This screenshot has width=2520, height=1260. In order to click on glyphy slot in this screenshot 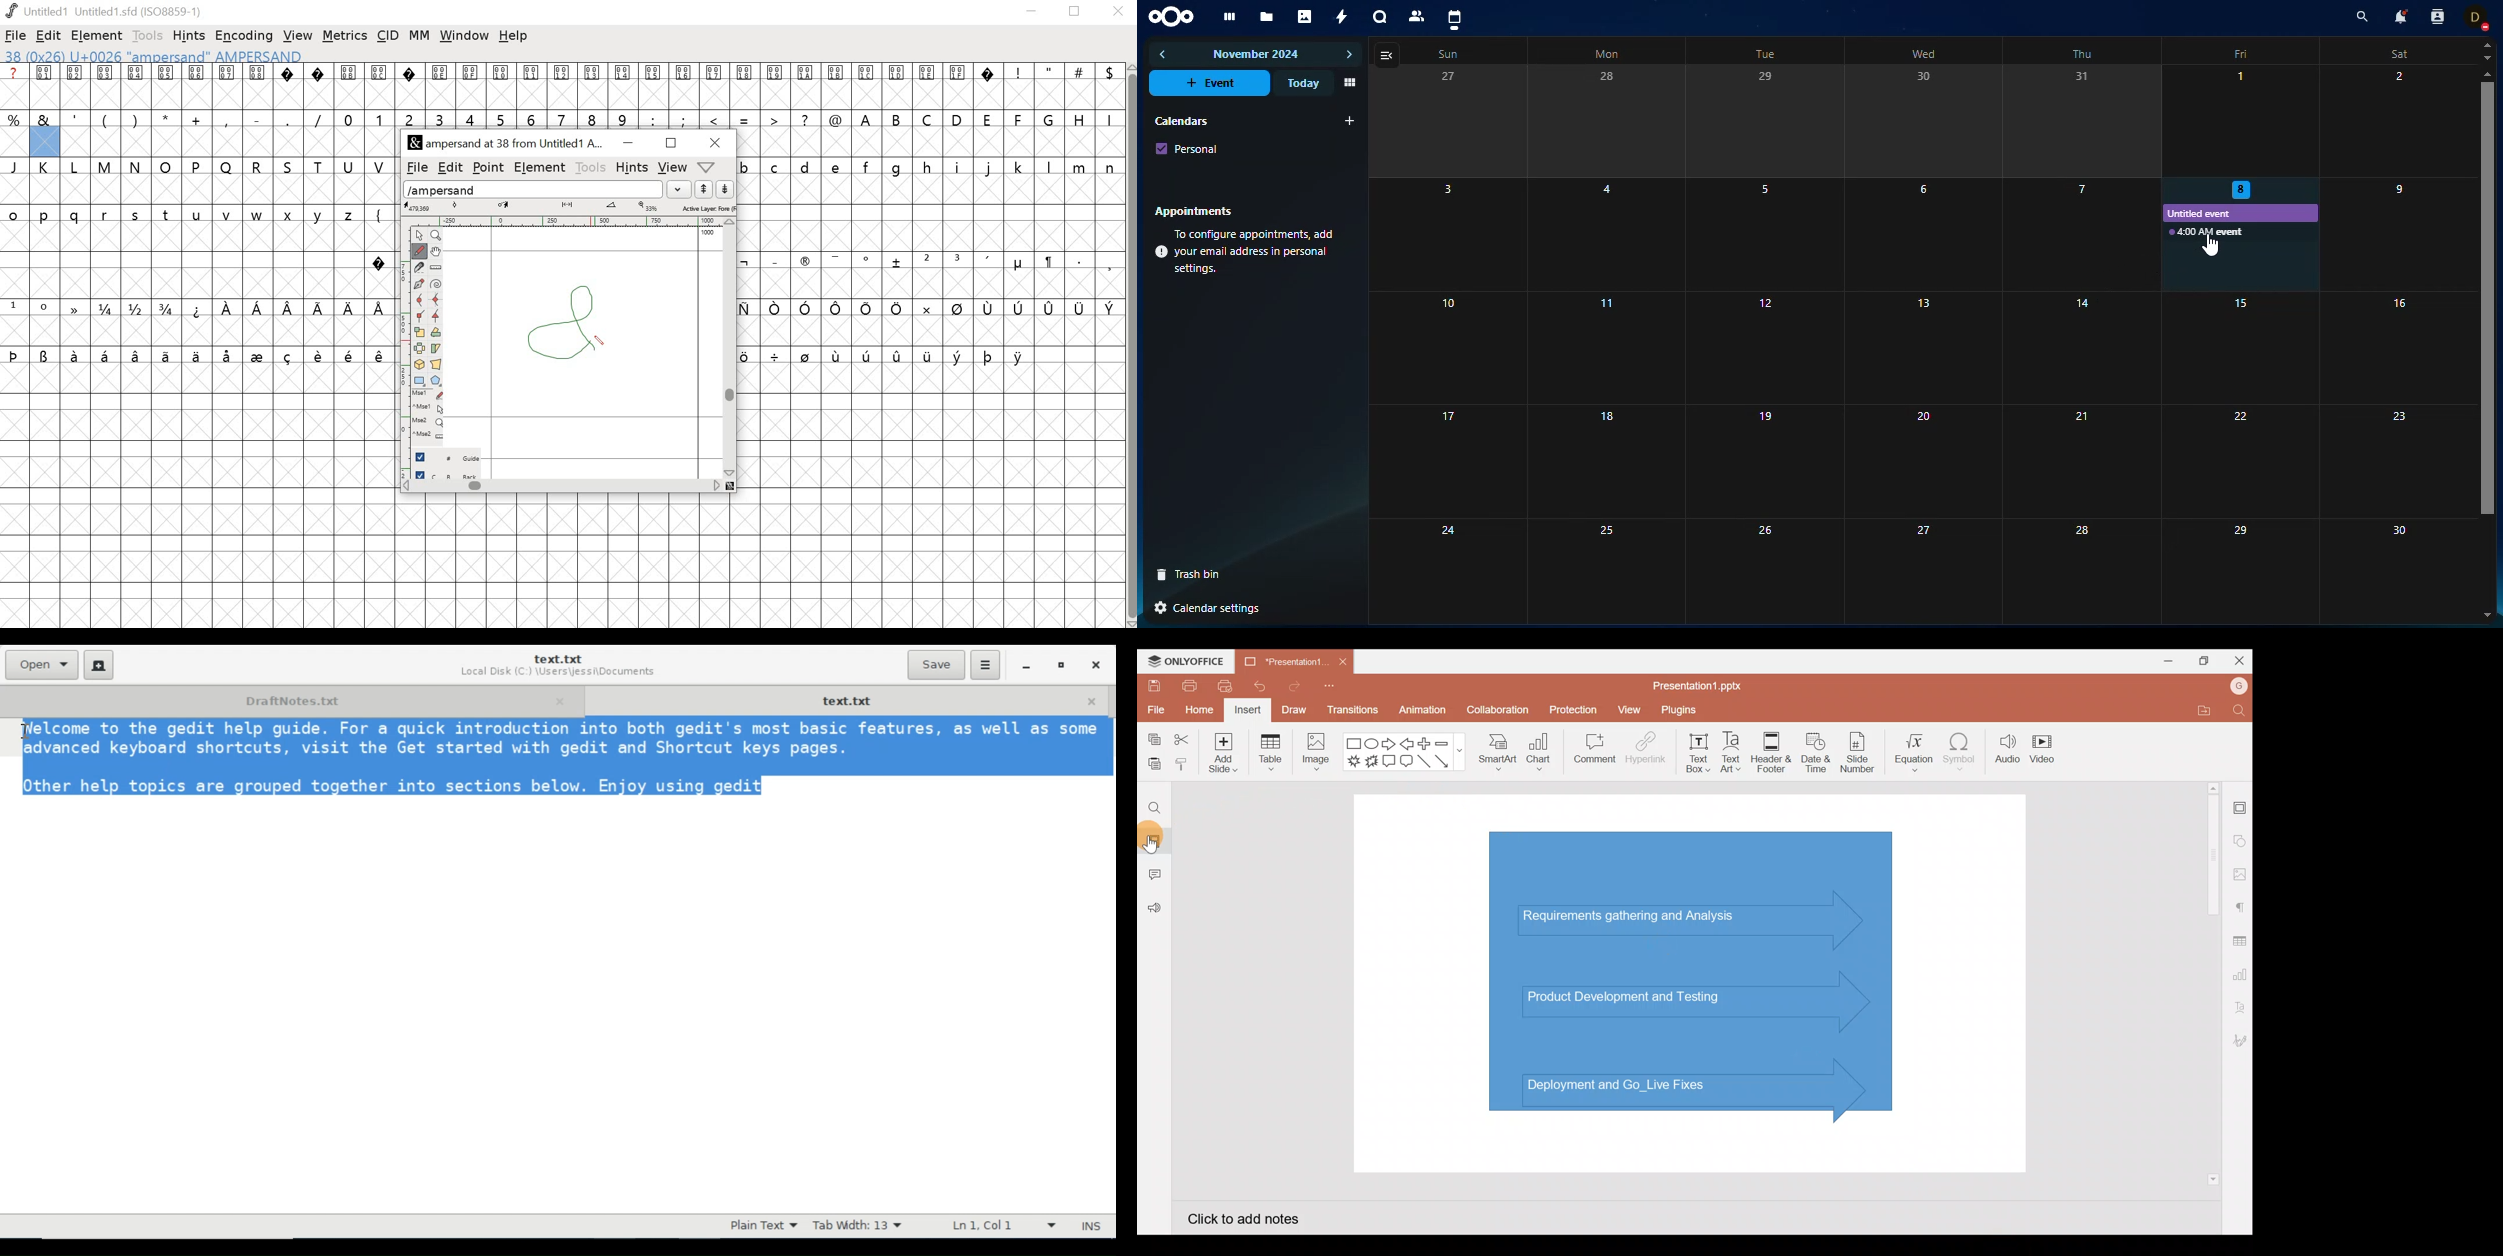, I will do `click(45, 142)`.